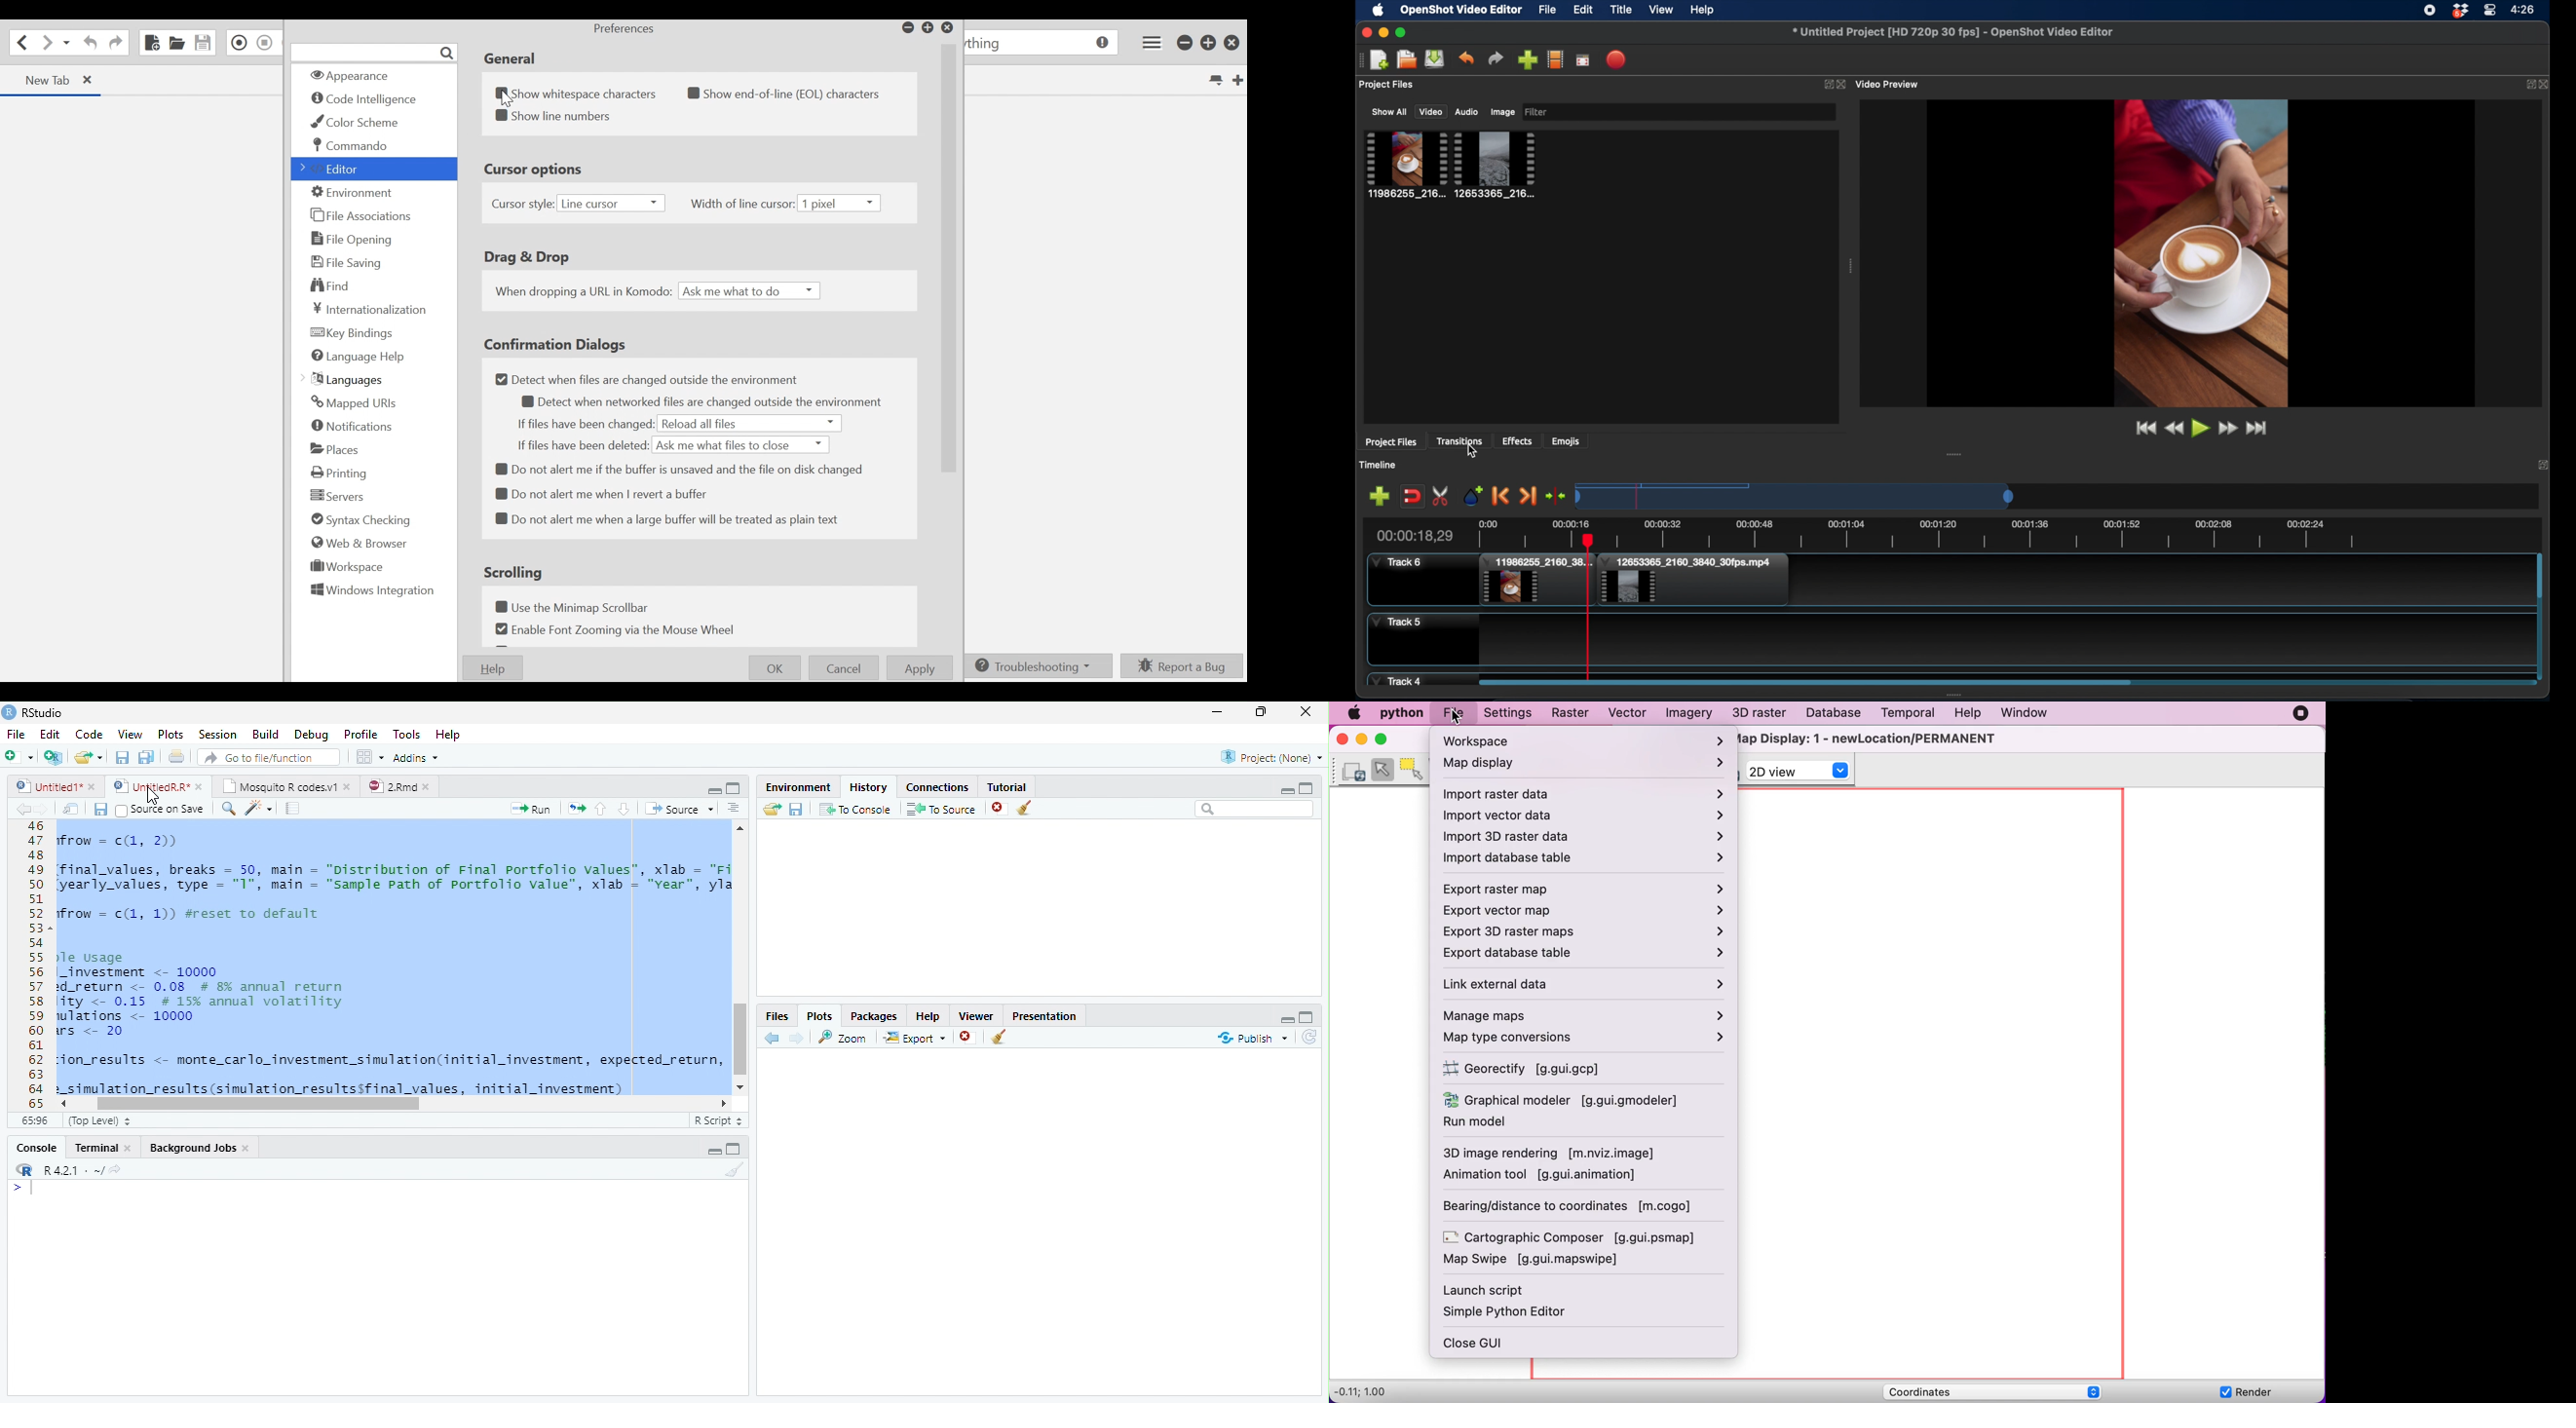  I want to click on Print, so click(176, 756).